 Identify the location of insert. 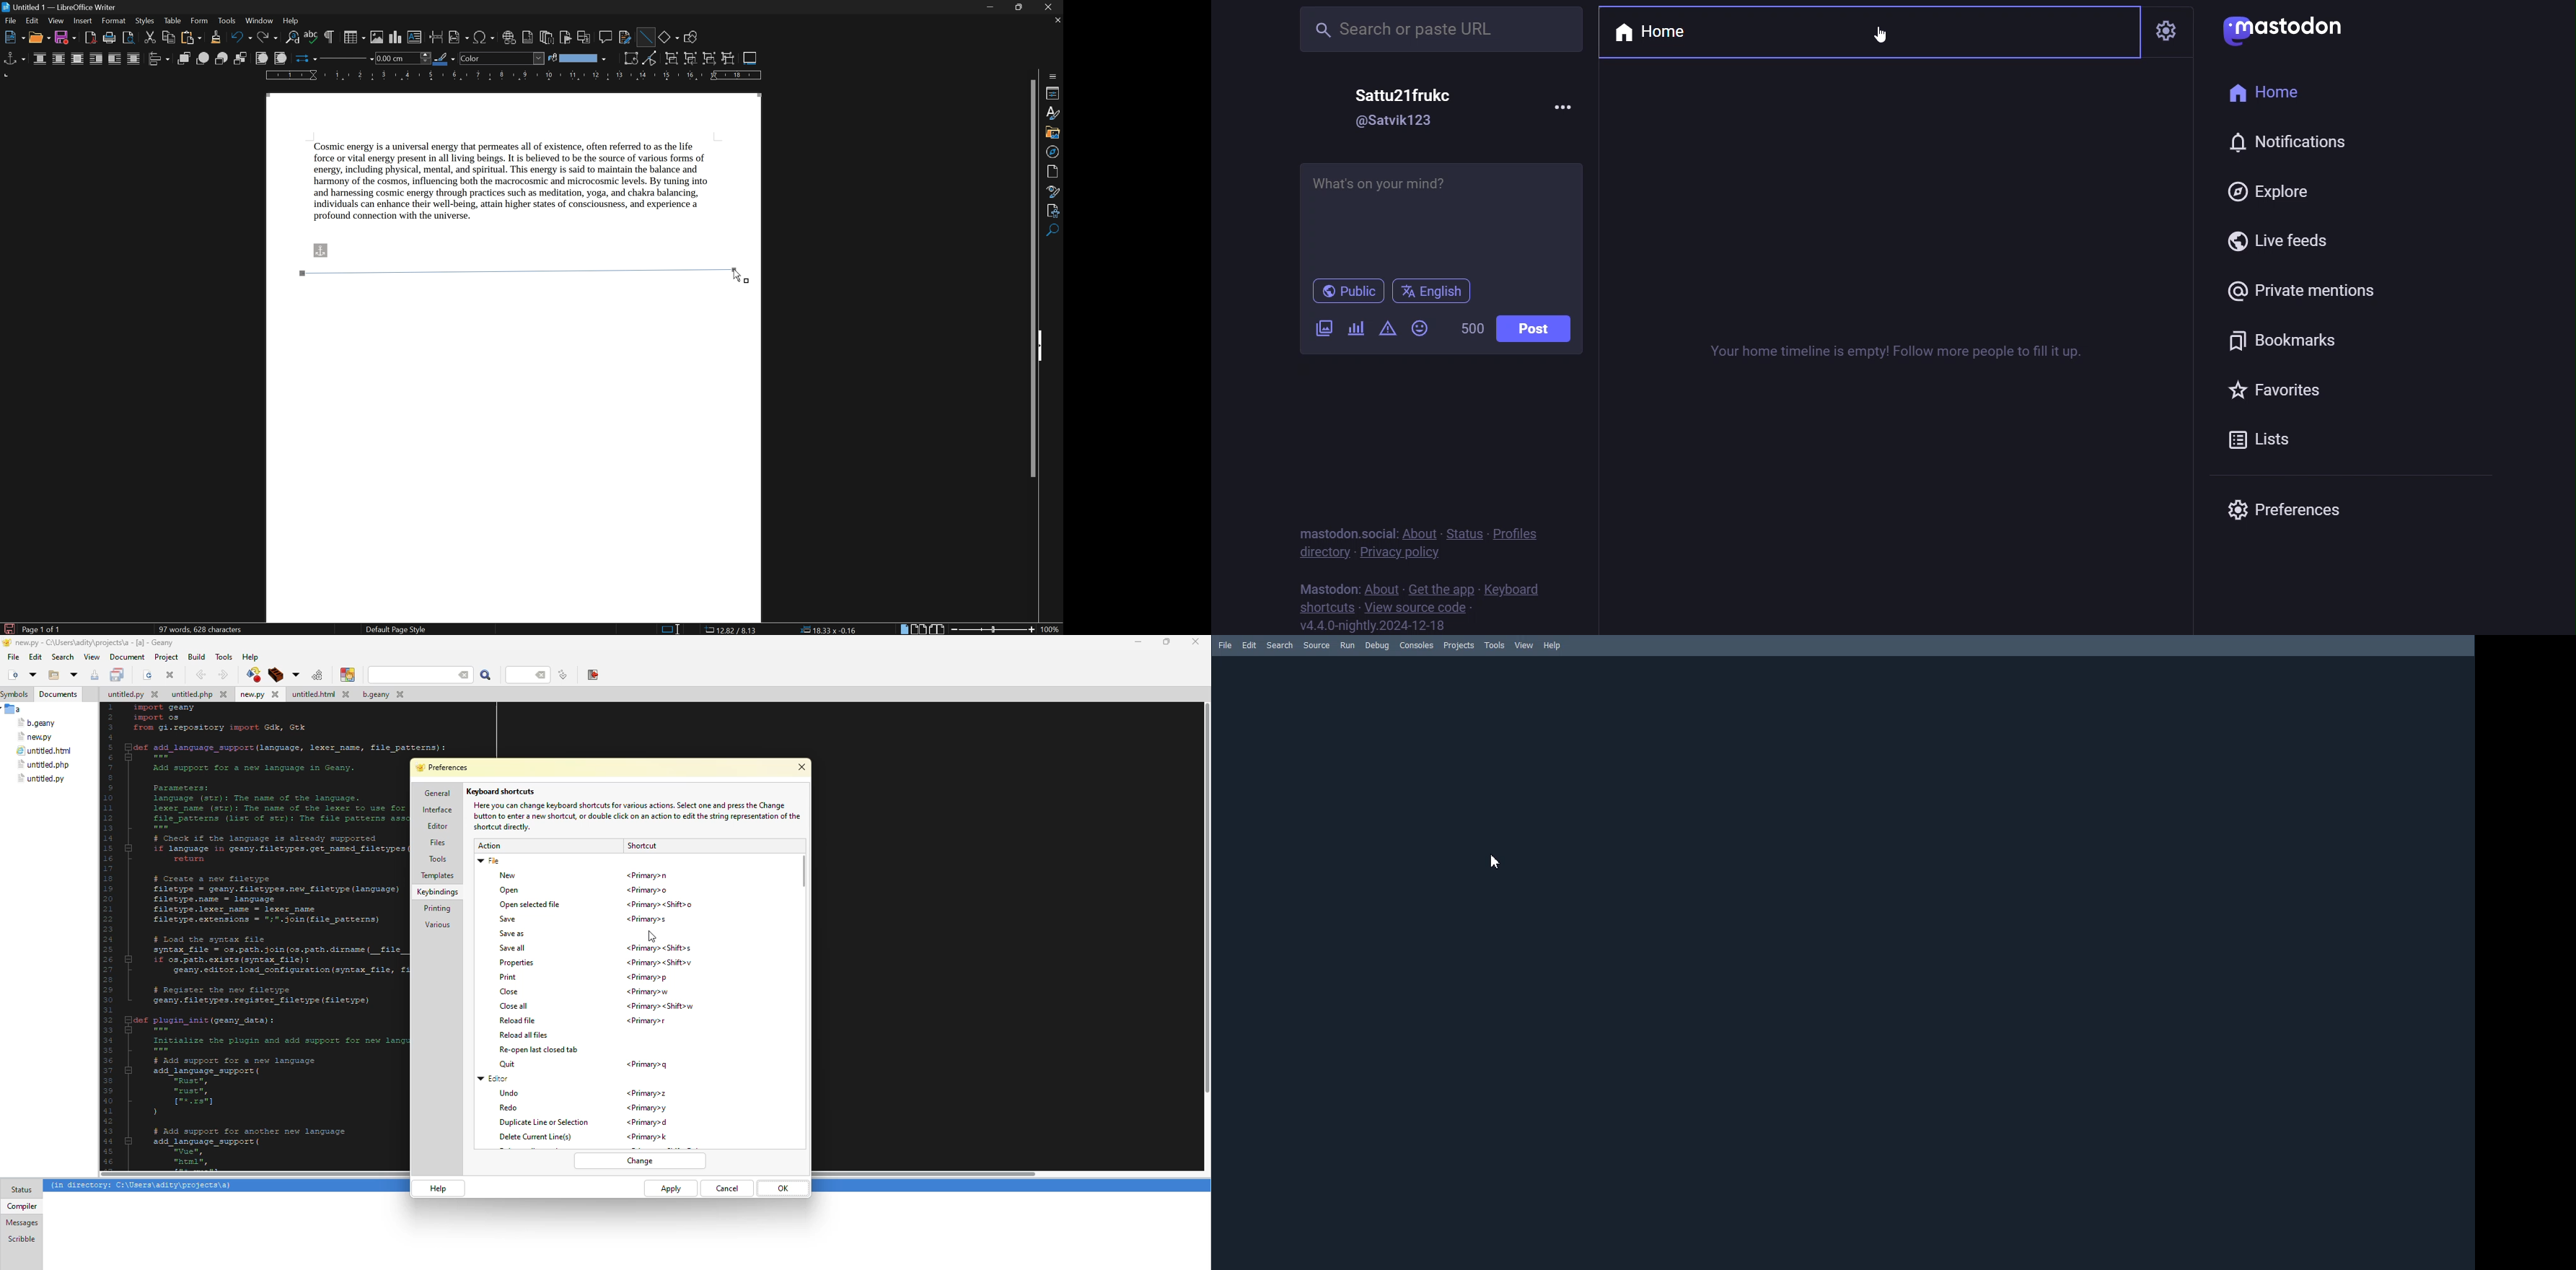
(83, 21).